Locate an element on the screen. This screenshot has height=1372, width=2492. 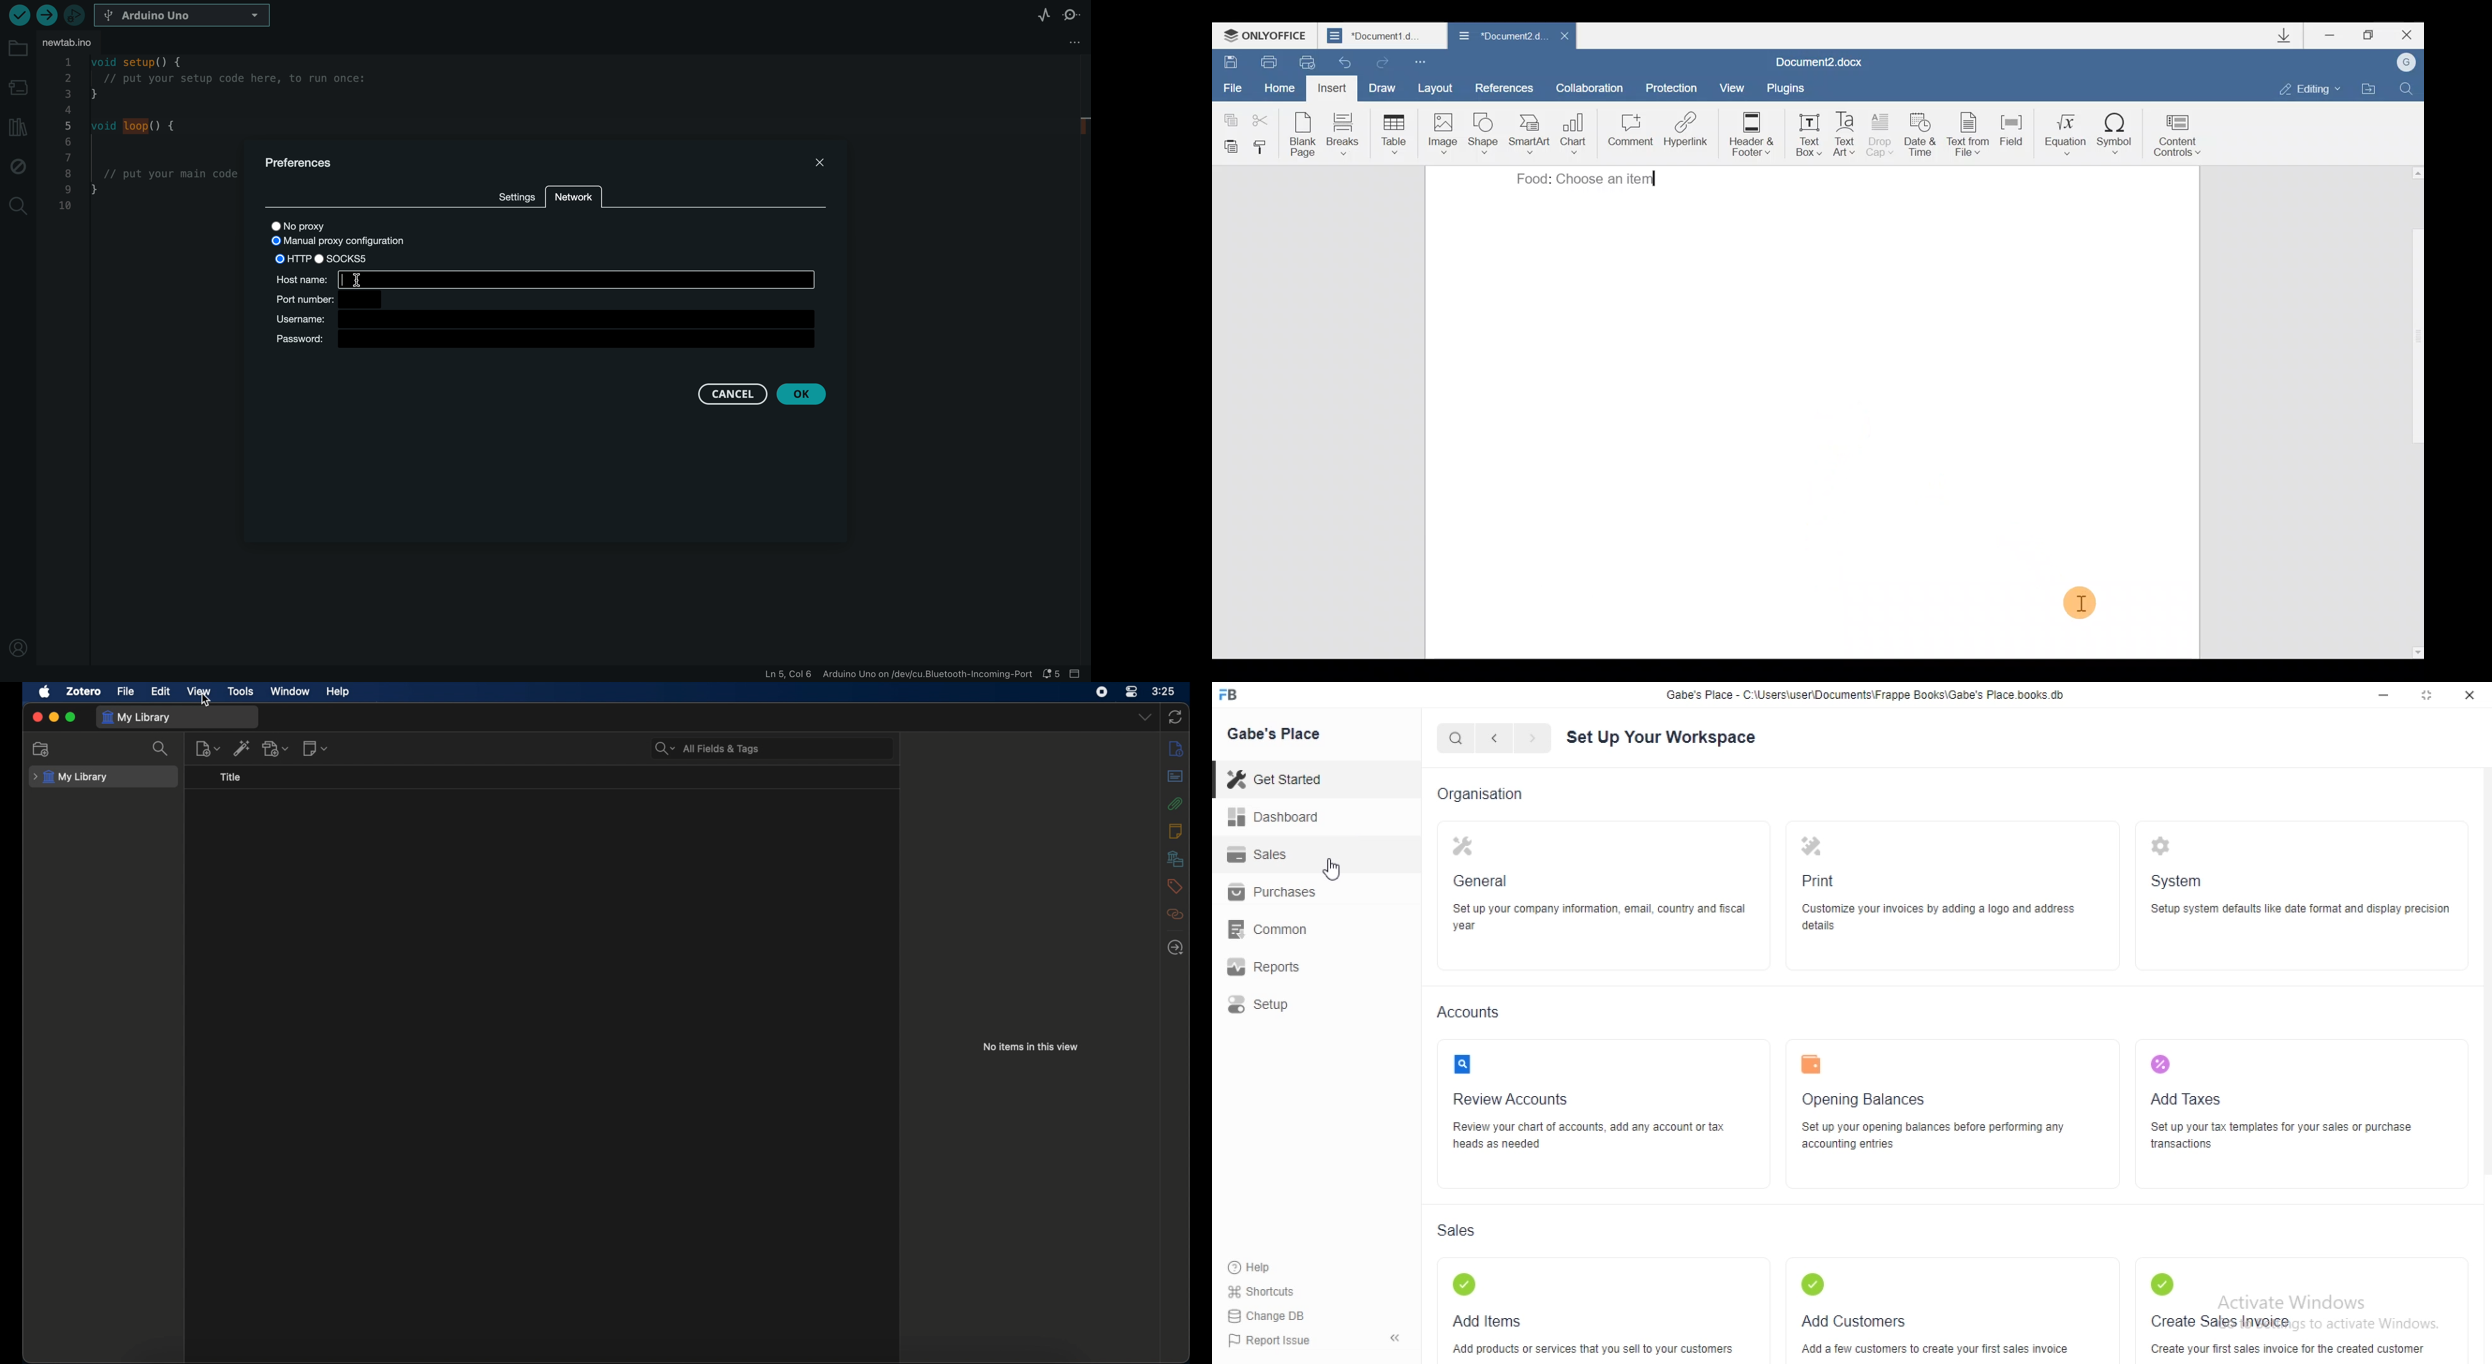
search is located at coordinates (162, 750).